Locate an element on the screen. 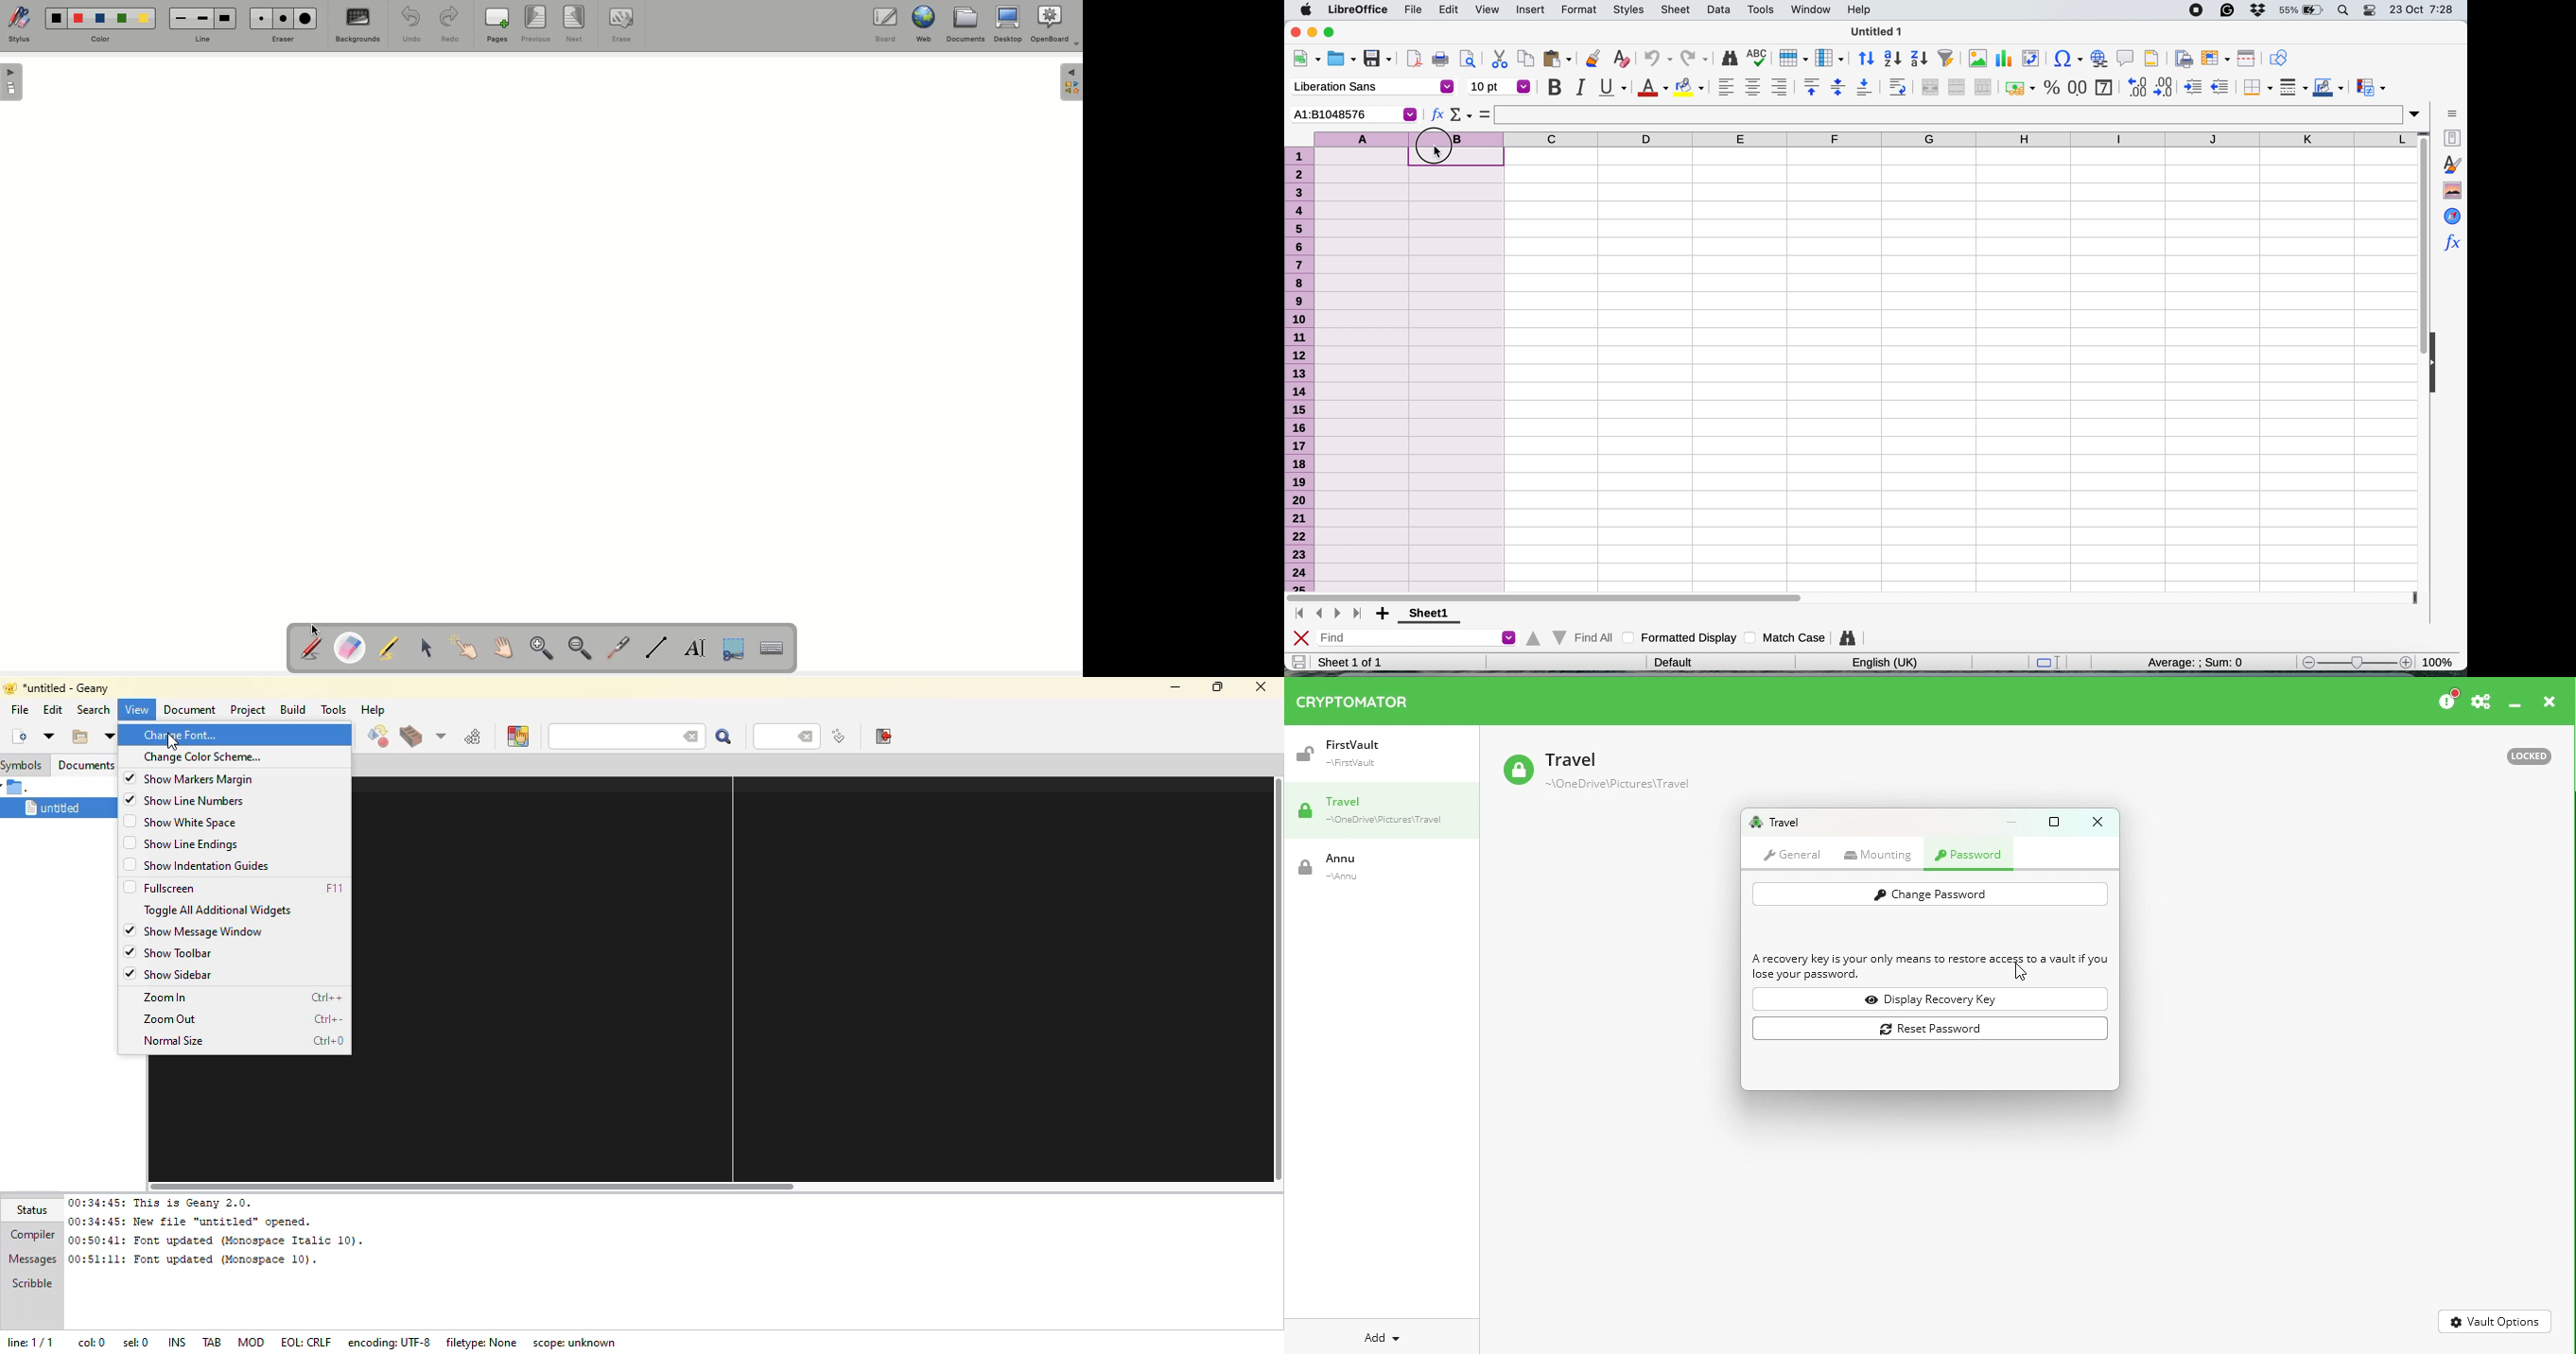 The width and height of the screenshot is (2576, 1372). sheet 1 of 1 is located at coordinates (1367, 662).